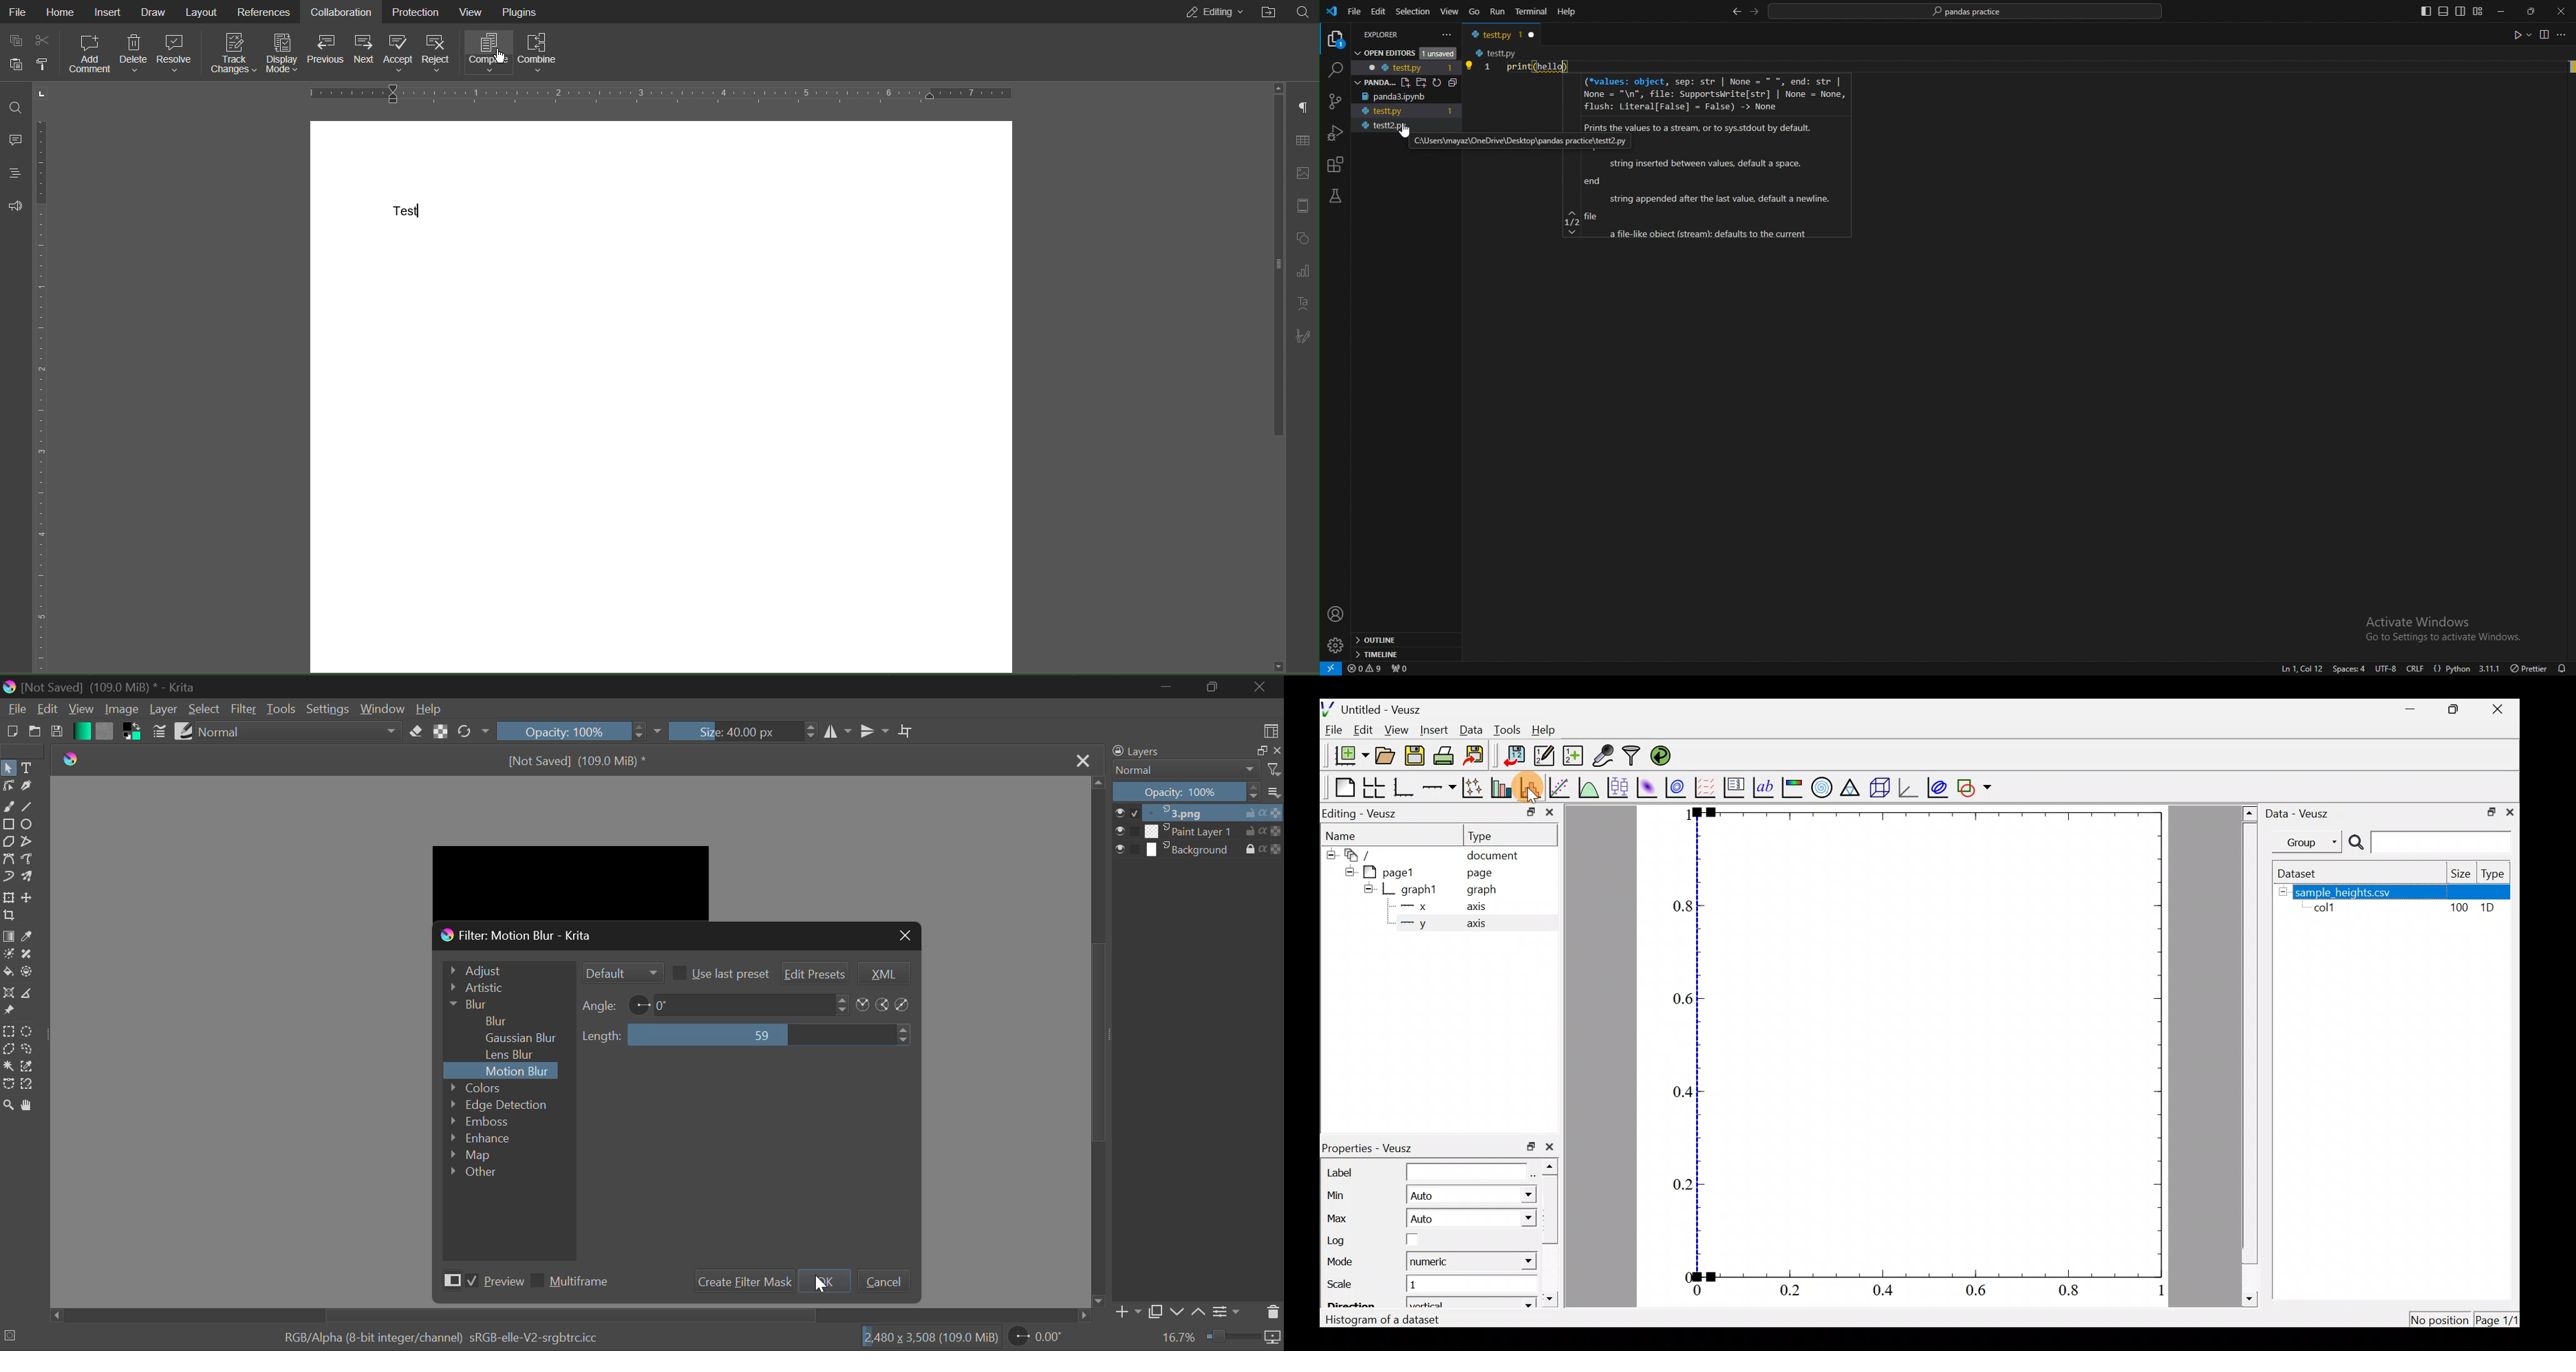 Image resolution: width=2576 pixels, height=1372 pixels. Describe the element at coordinates (1272, 1312) in the screenshot. I see `Delete Layer` at that location.